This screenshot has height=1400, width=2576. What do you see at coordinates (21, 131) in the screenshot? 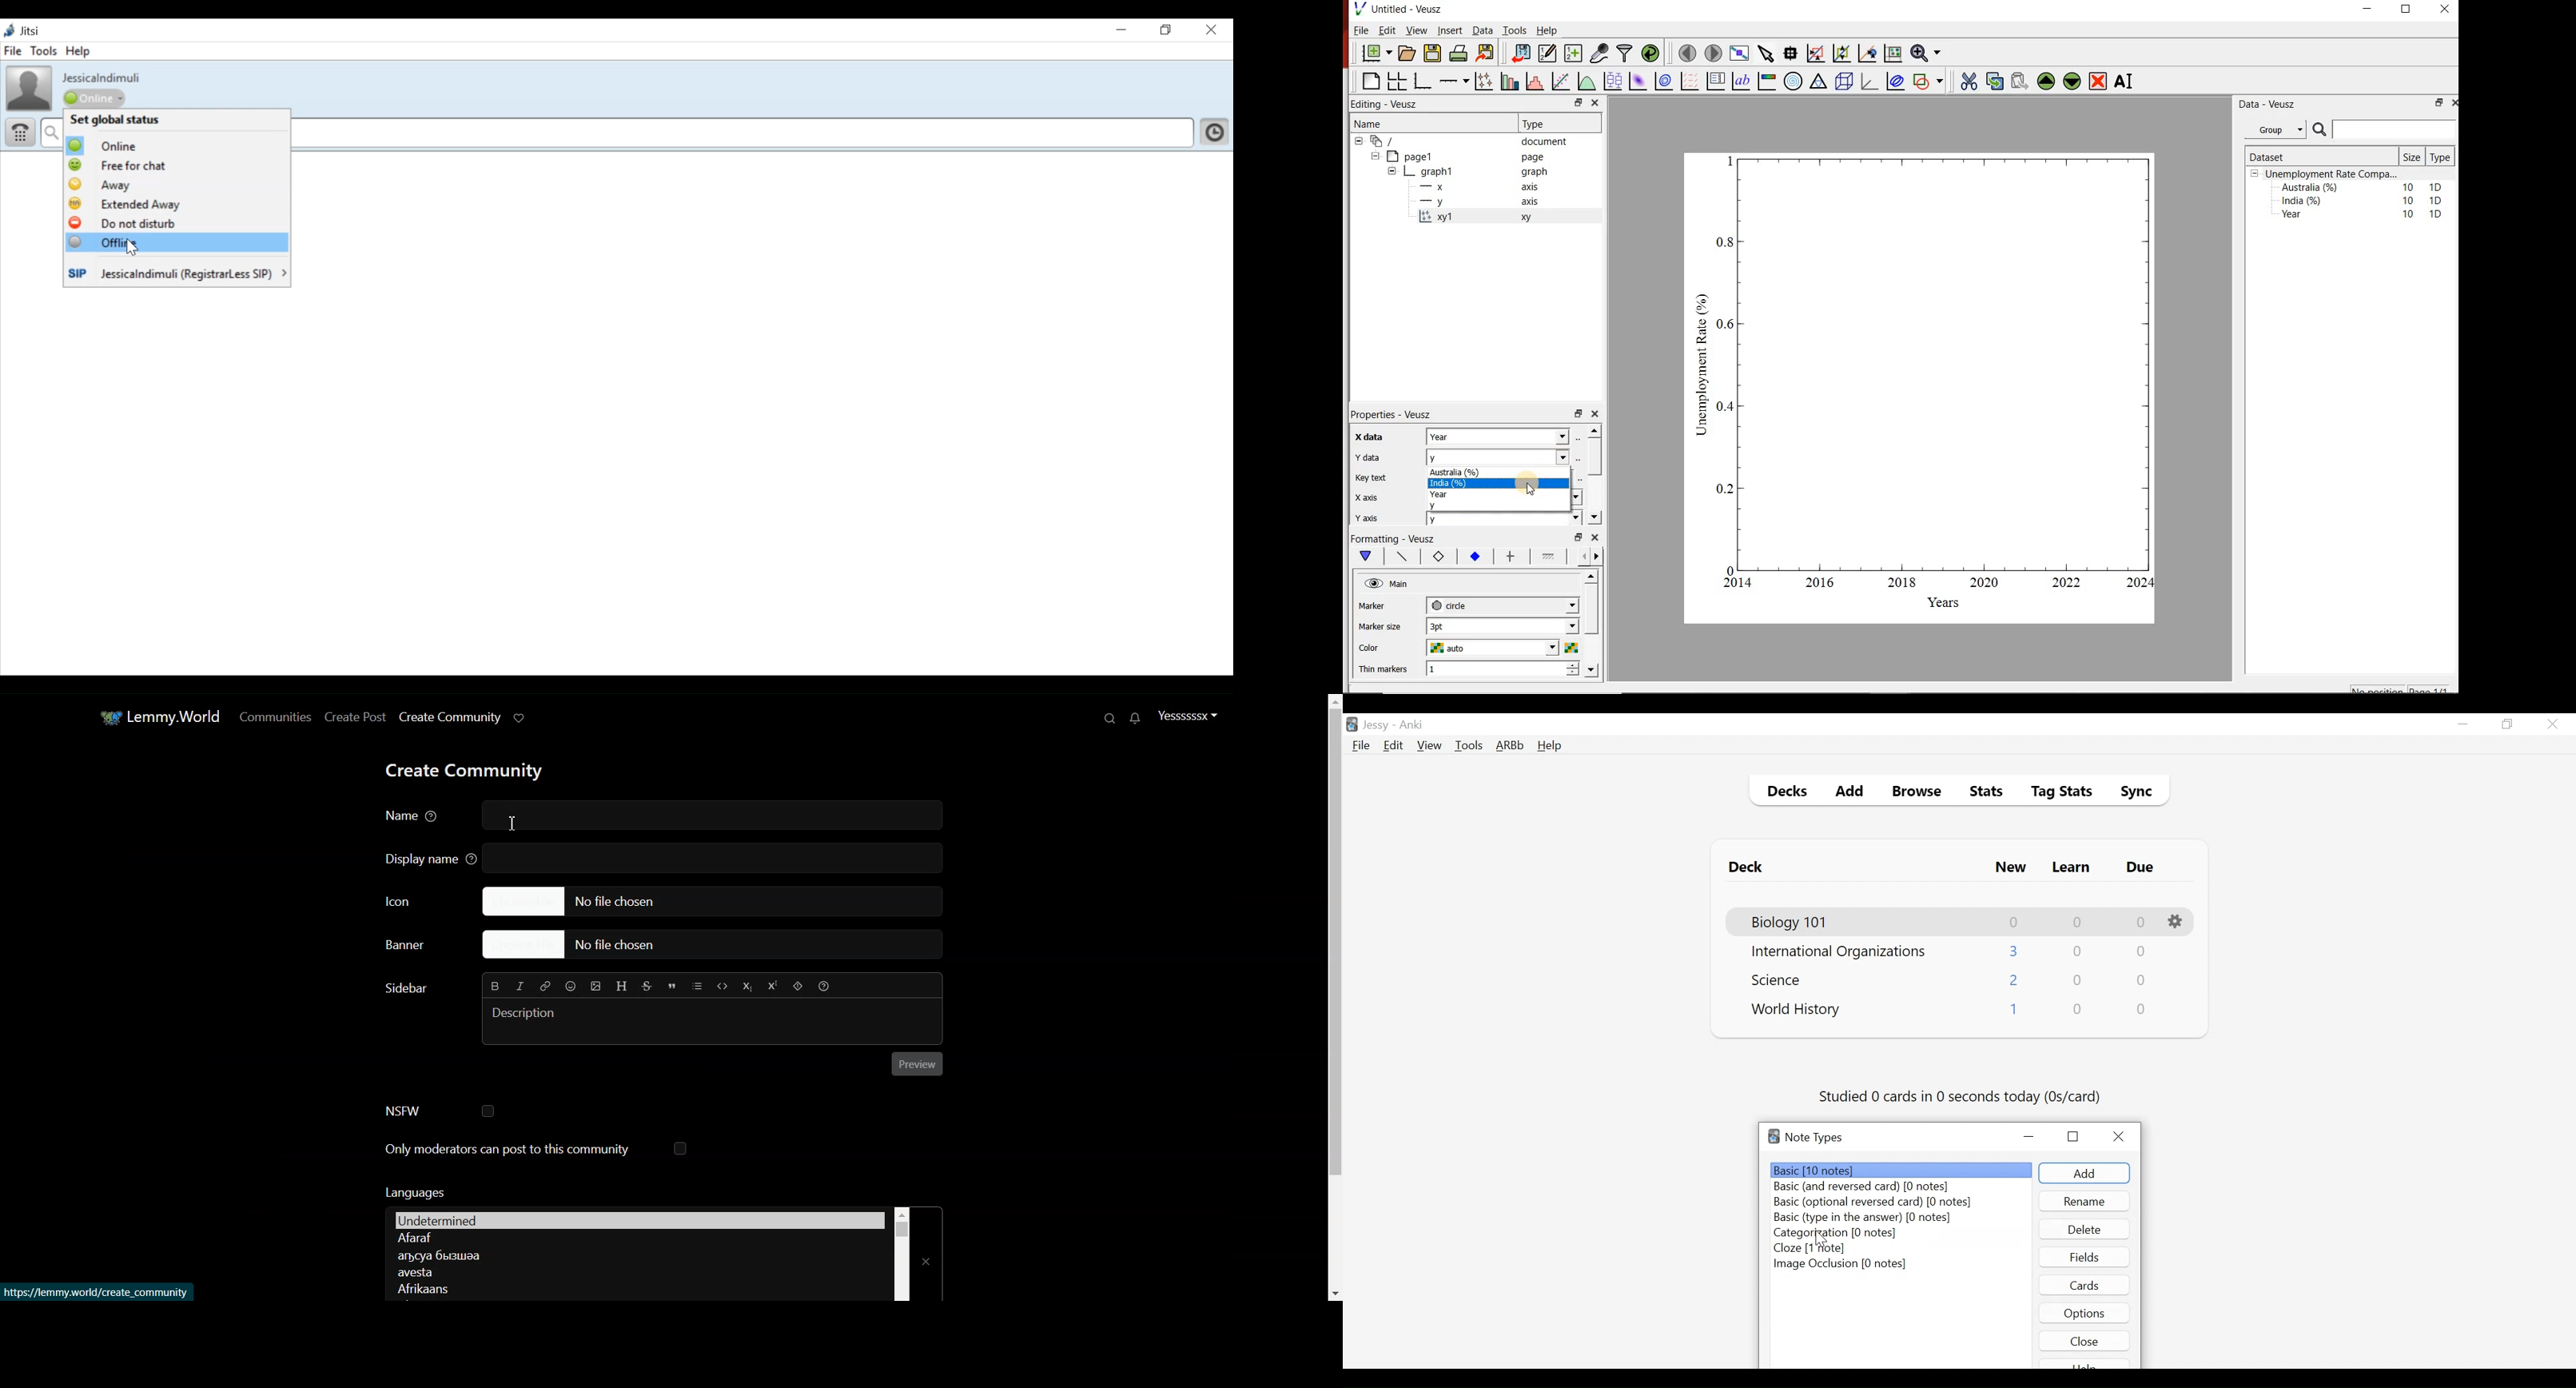
I see `Dial pad` at bounding box center [21, 131].